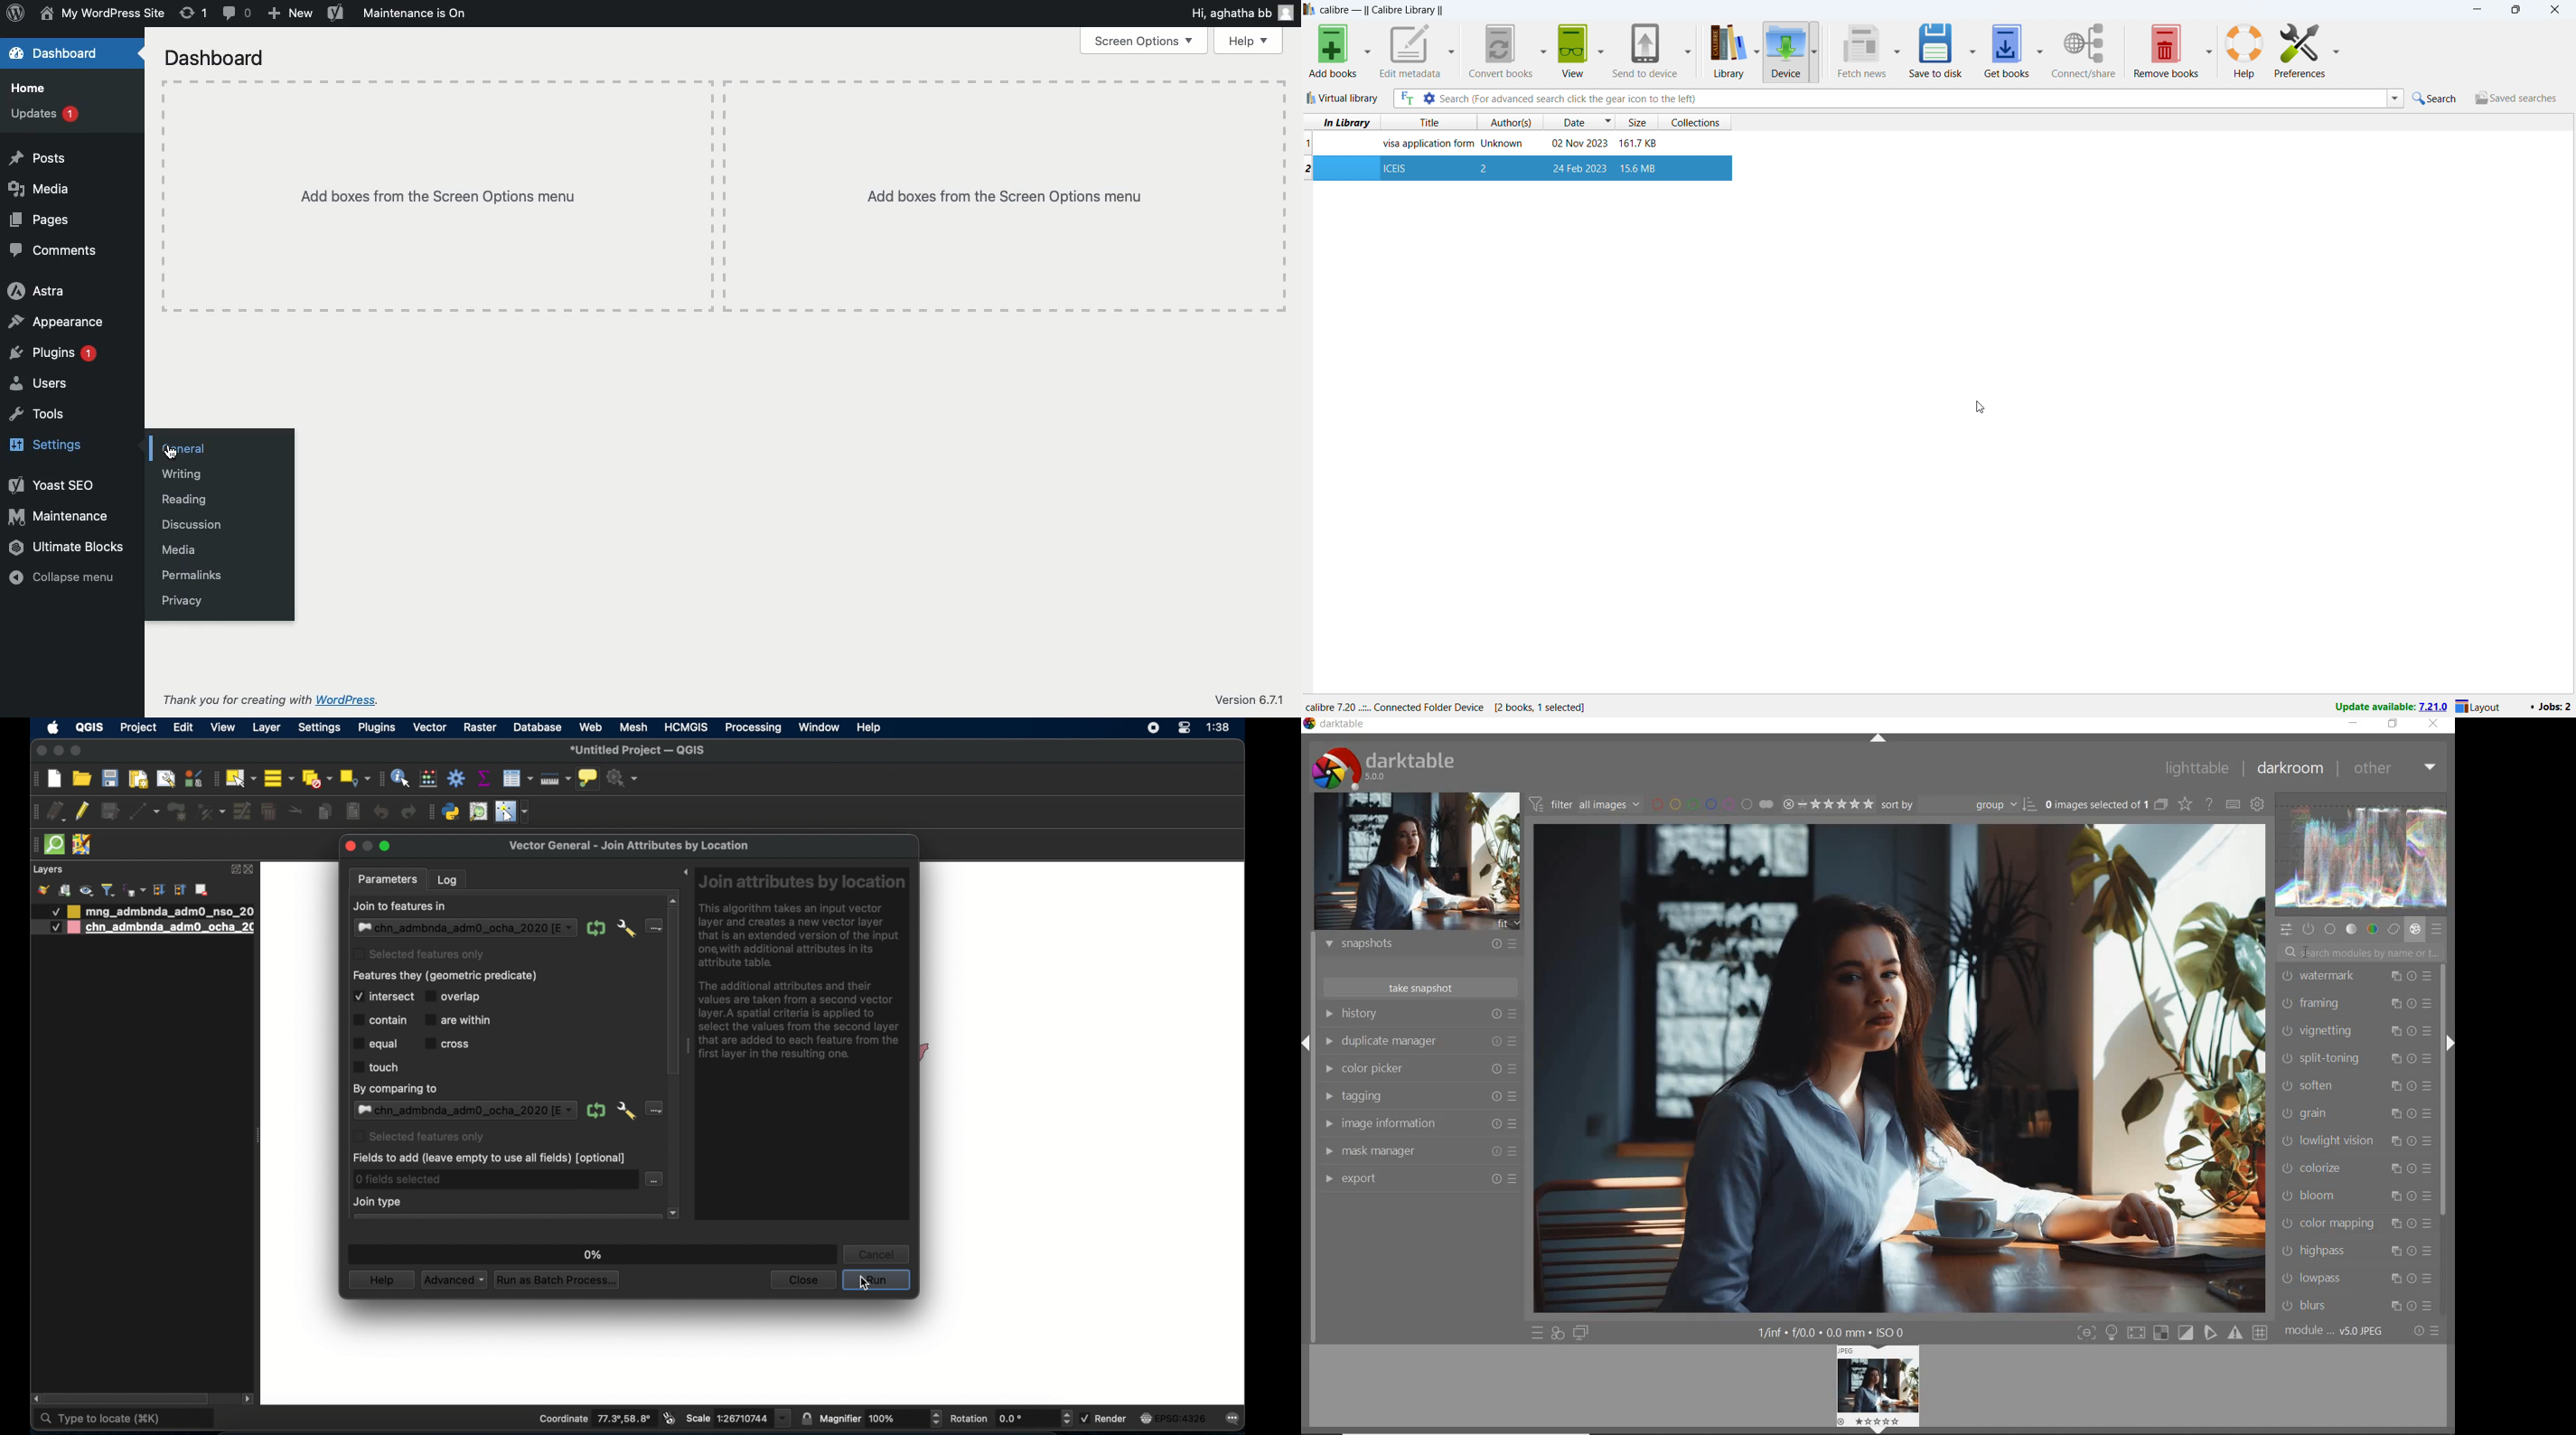  What do you see at coordinates (64, 577) in the screenshot?
I see `Collapse menu` at bounding box center [64, 577].